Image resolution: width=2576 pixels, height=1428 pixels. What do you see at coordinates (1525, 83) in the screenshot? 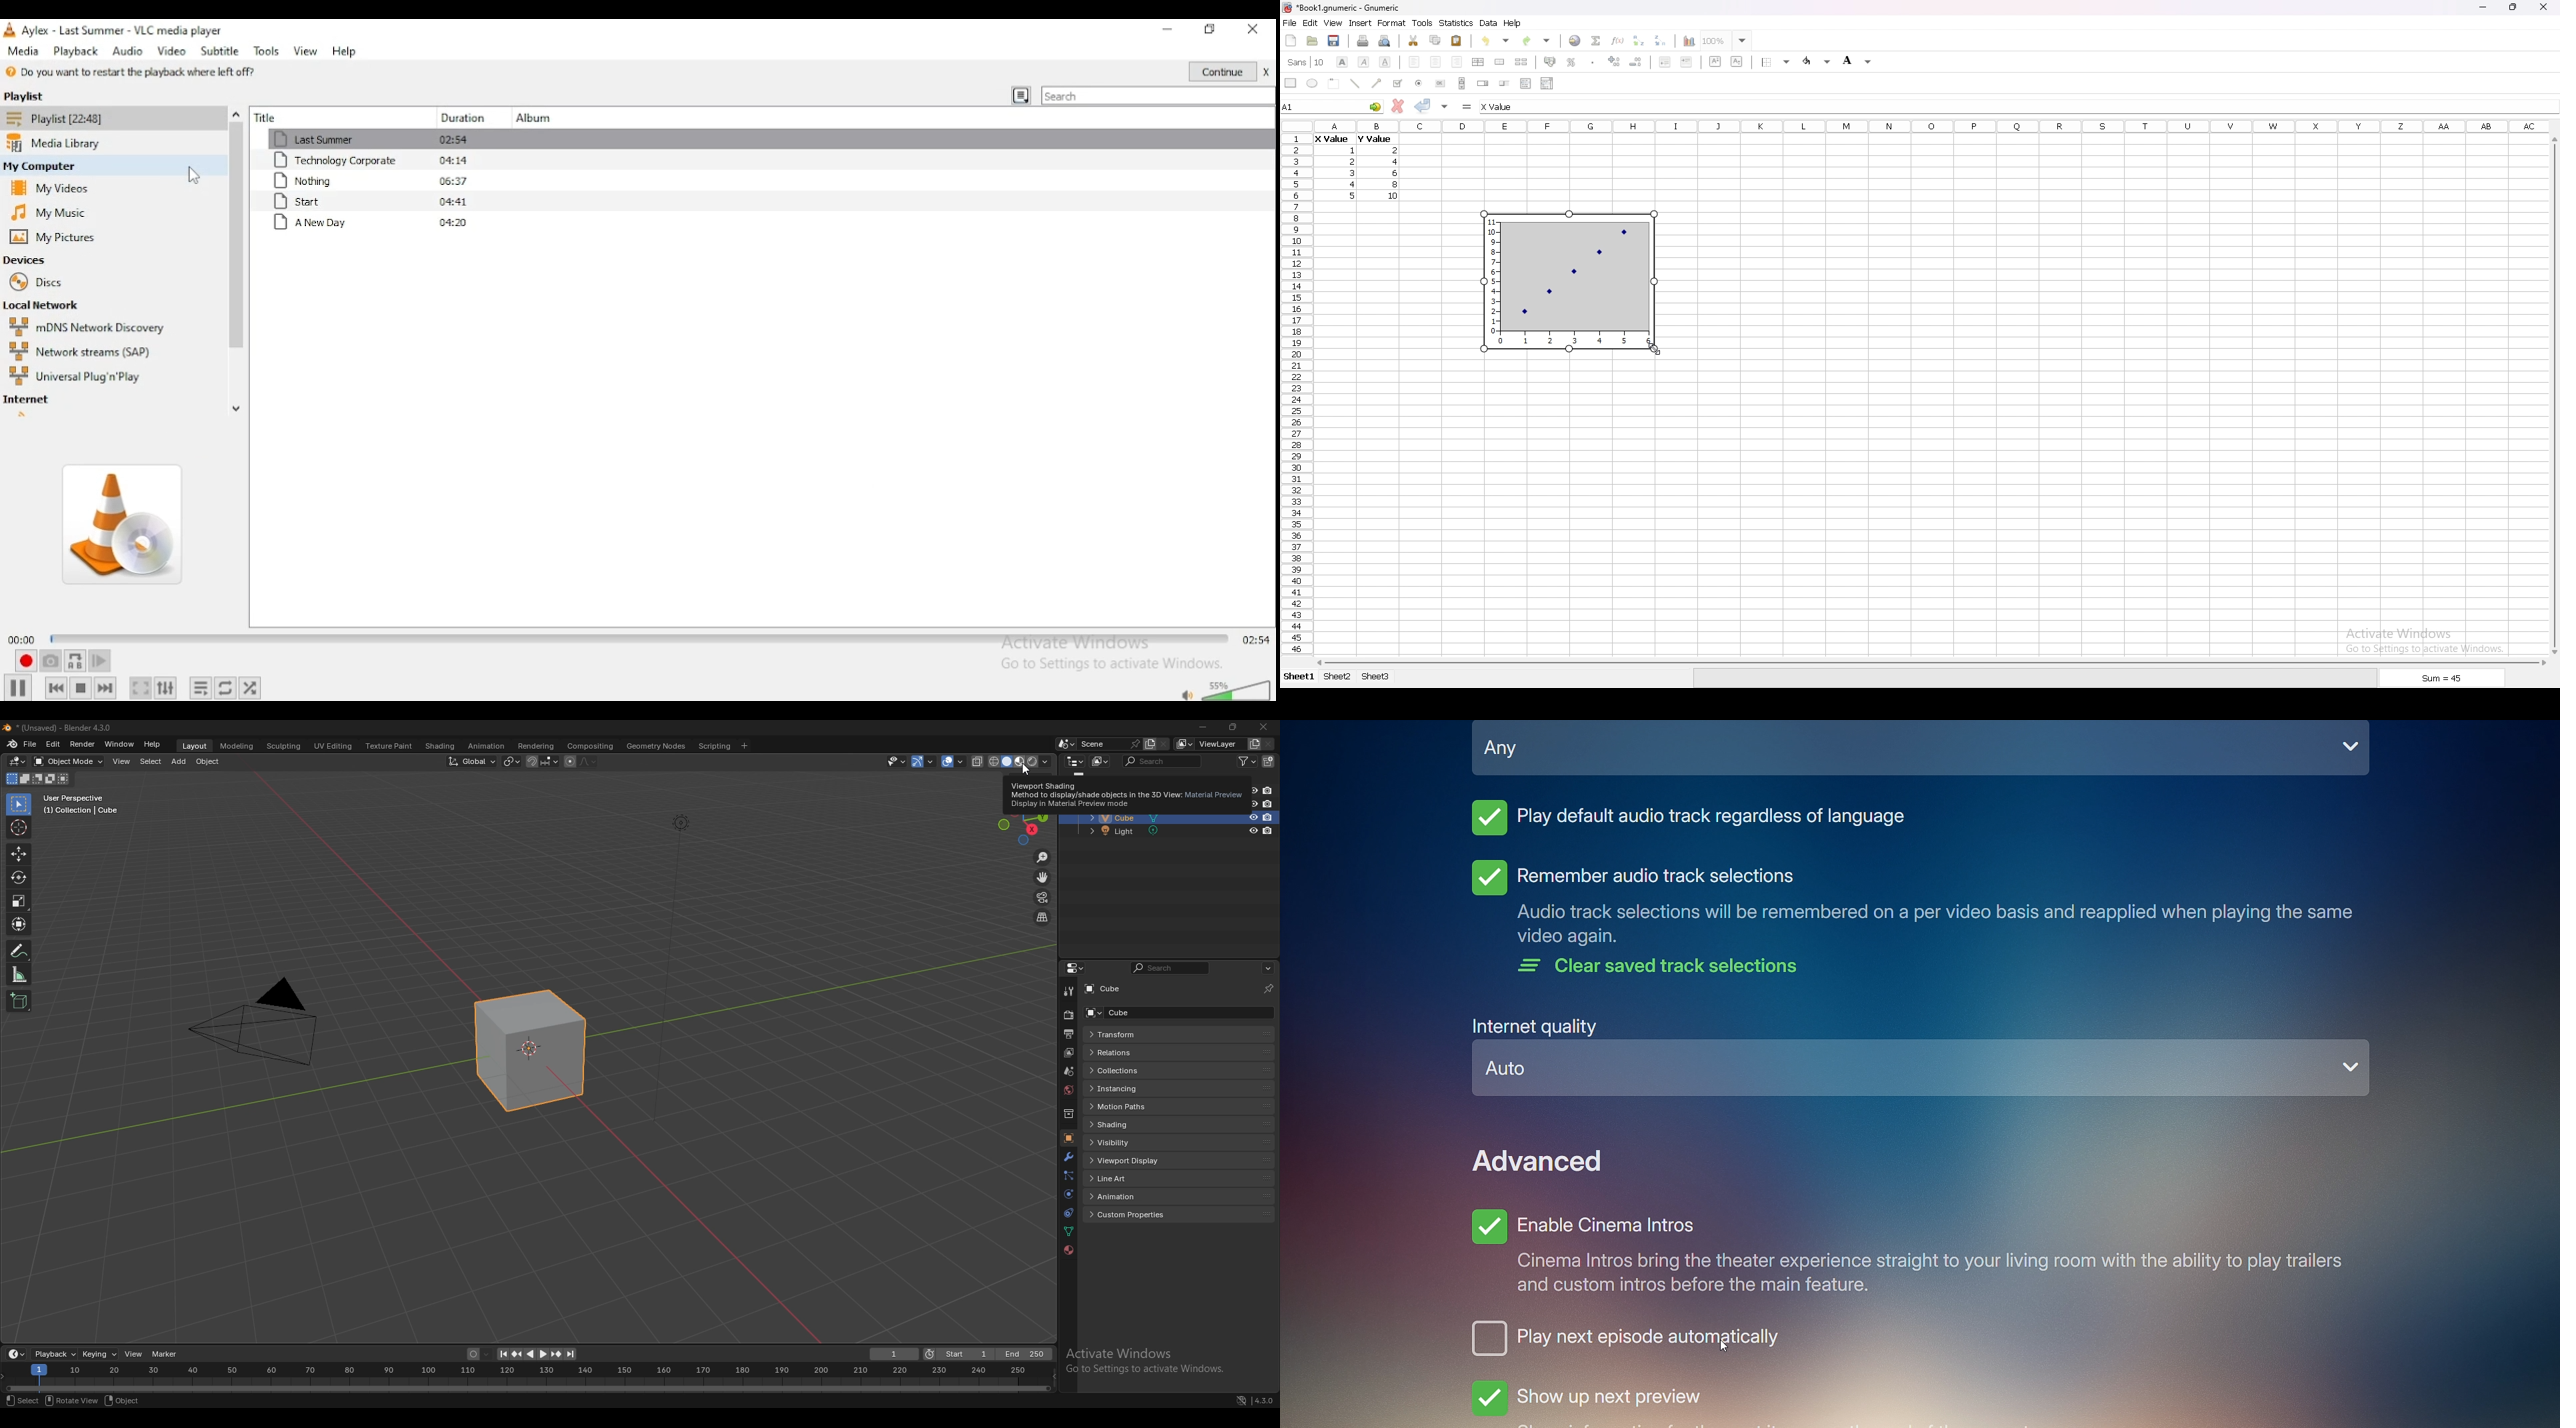
I see `list` at bounding box center [1525, 83].